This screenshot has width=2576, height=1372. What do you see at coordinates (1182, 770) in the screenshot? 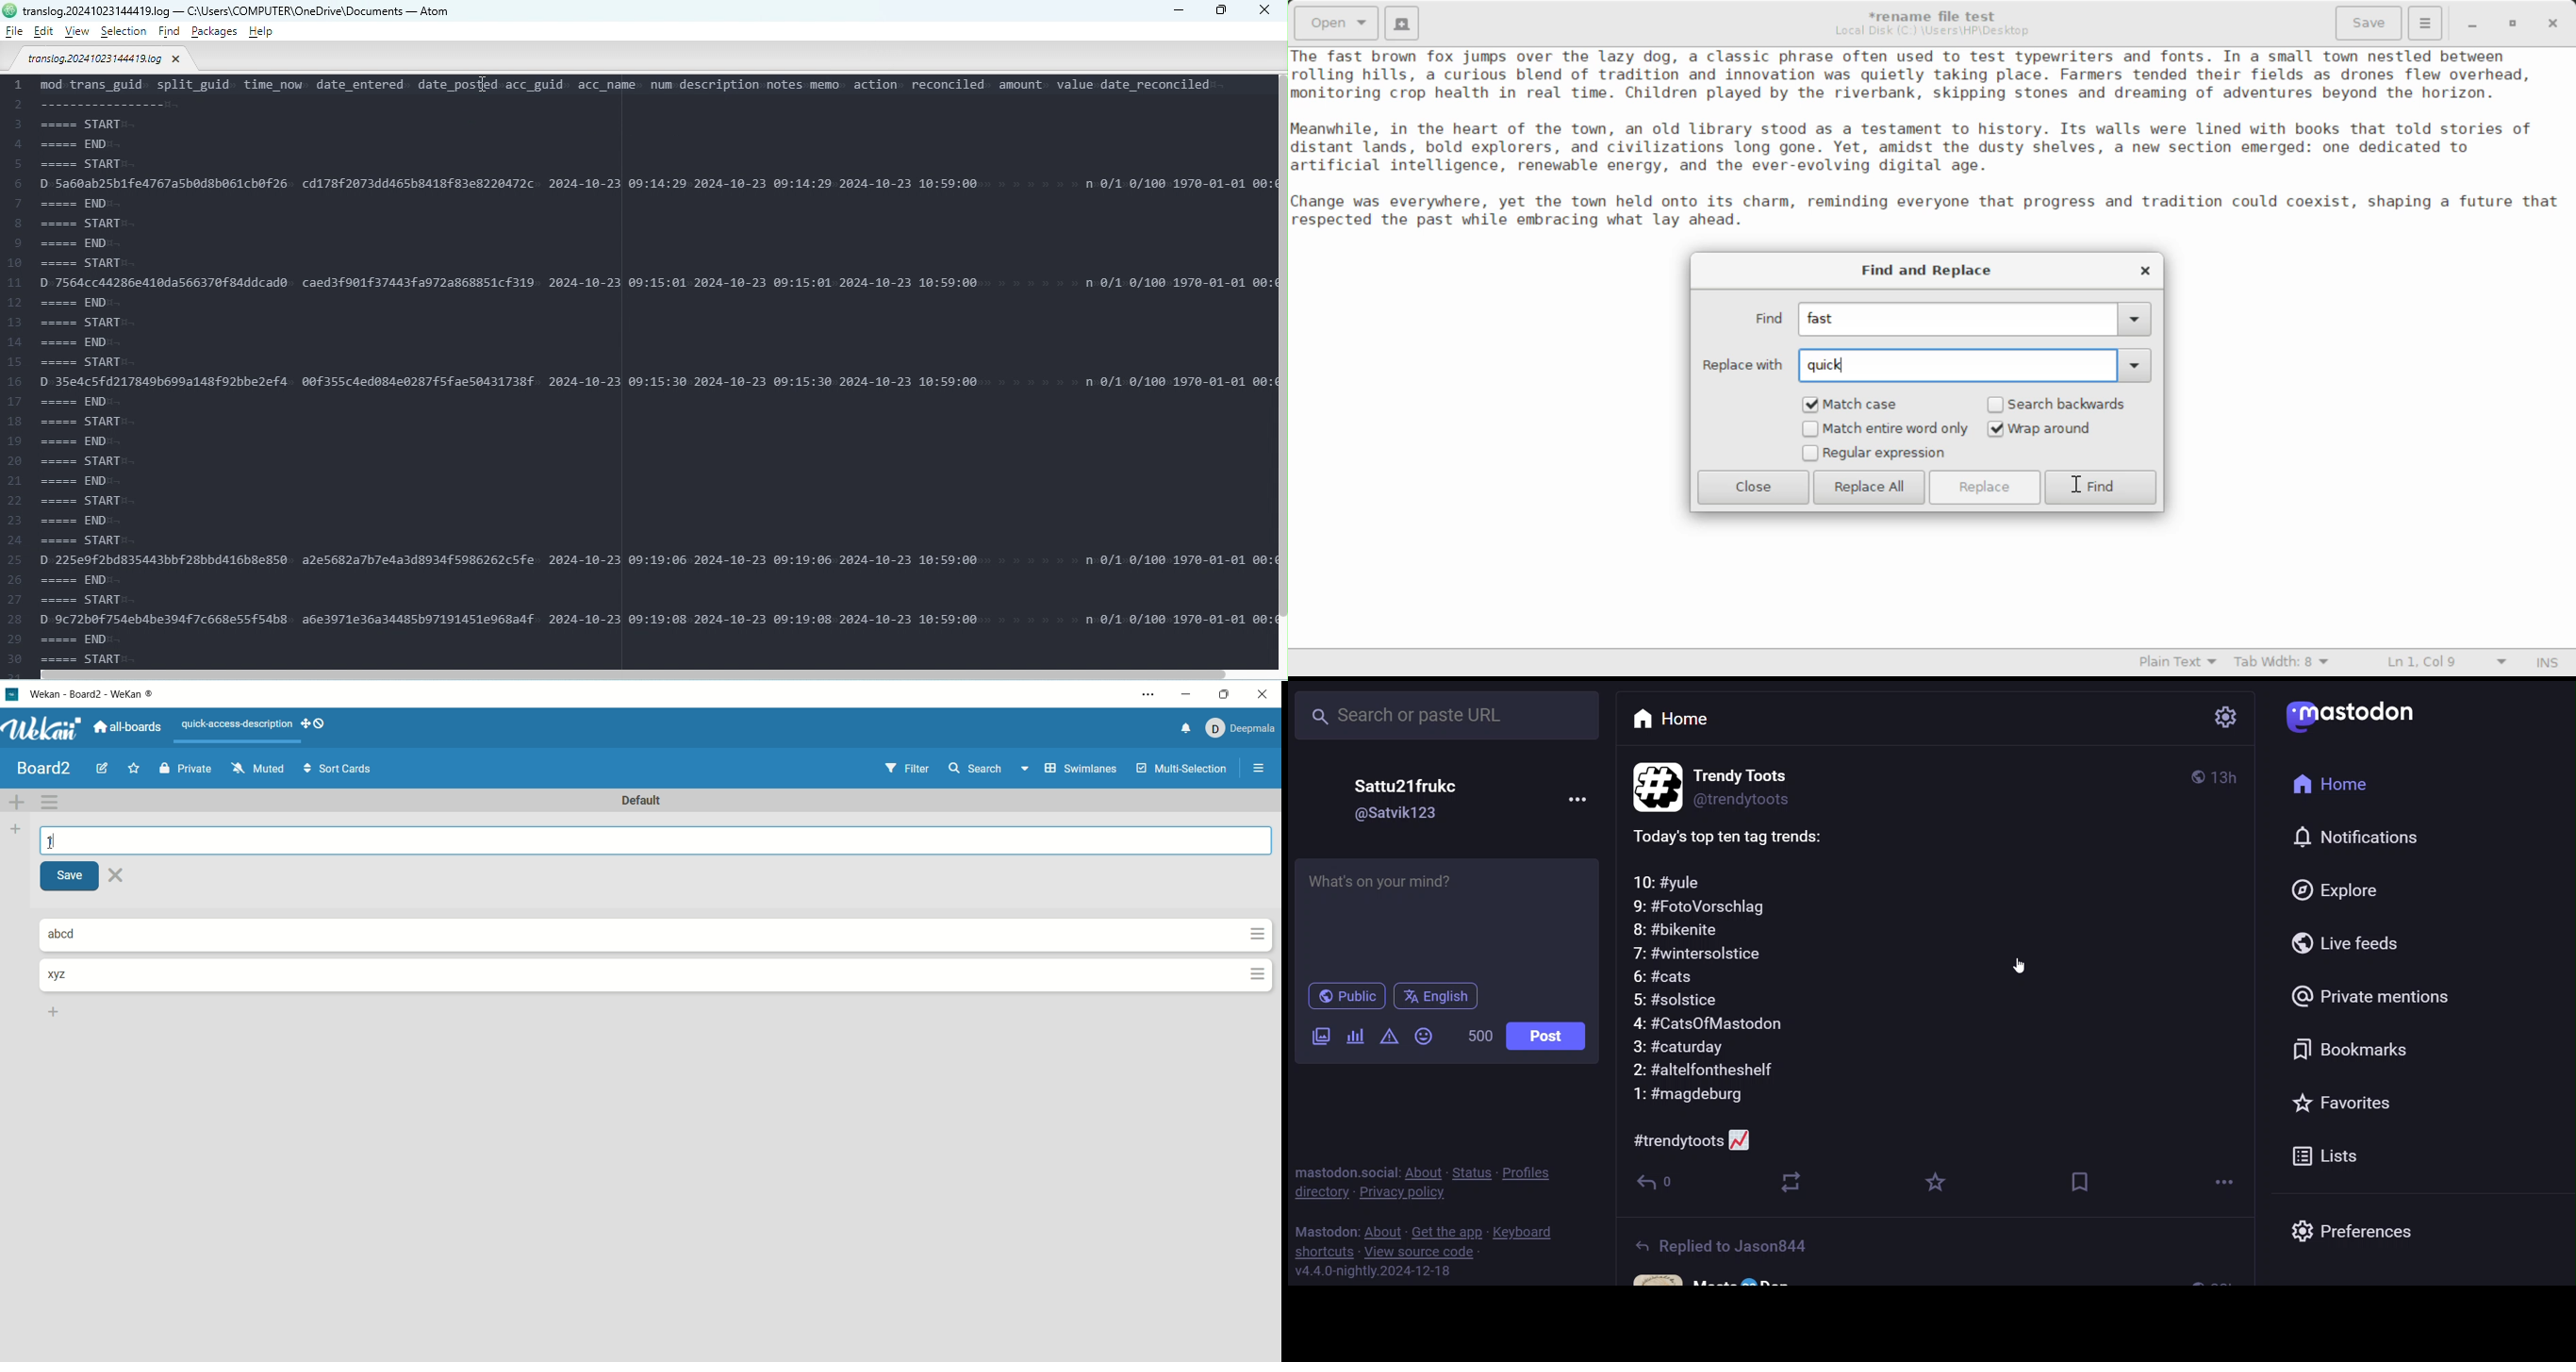
I see `multi-selection` at bounding box center [1182, 770].